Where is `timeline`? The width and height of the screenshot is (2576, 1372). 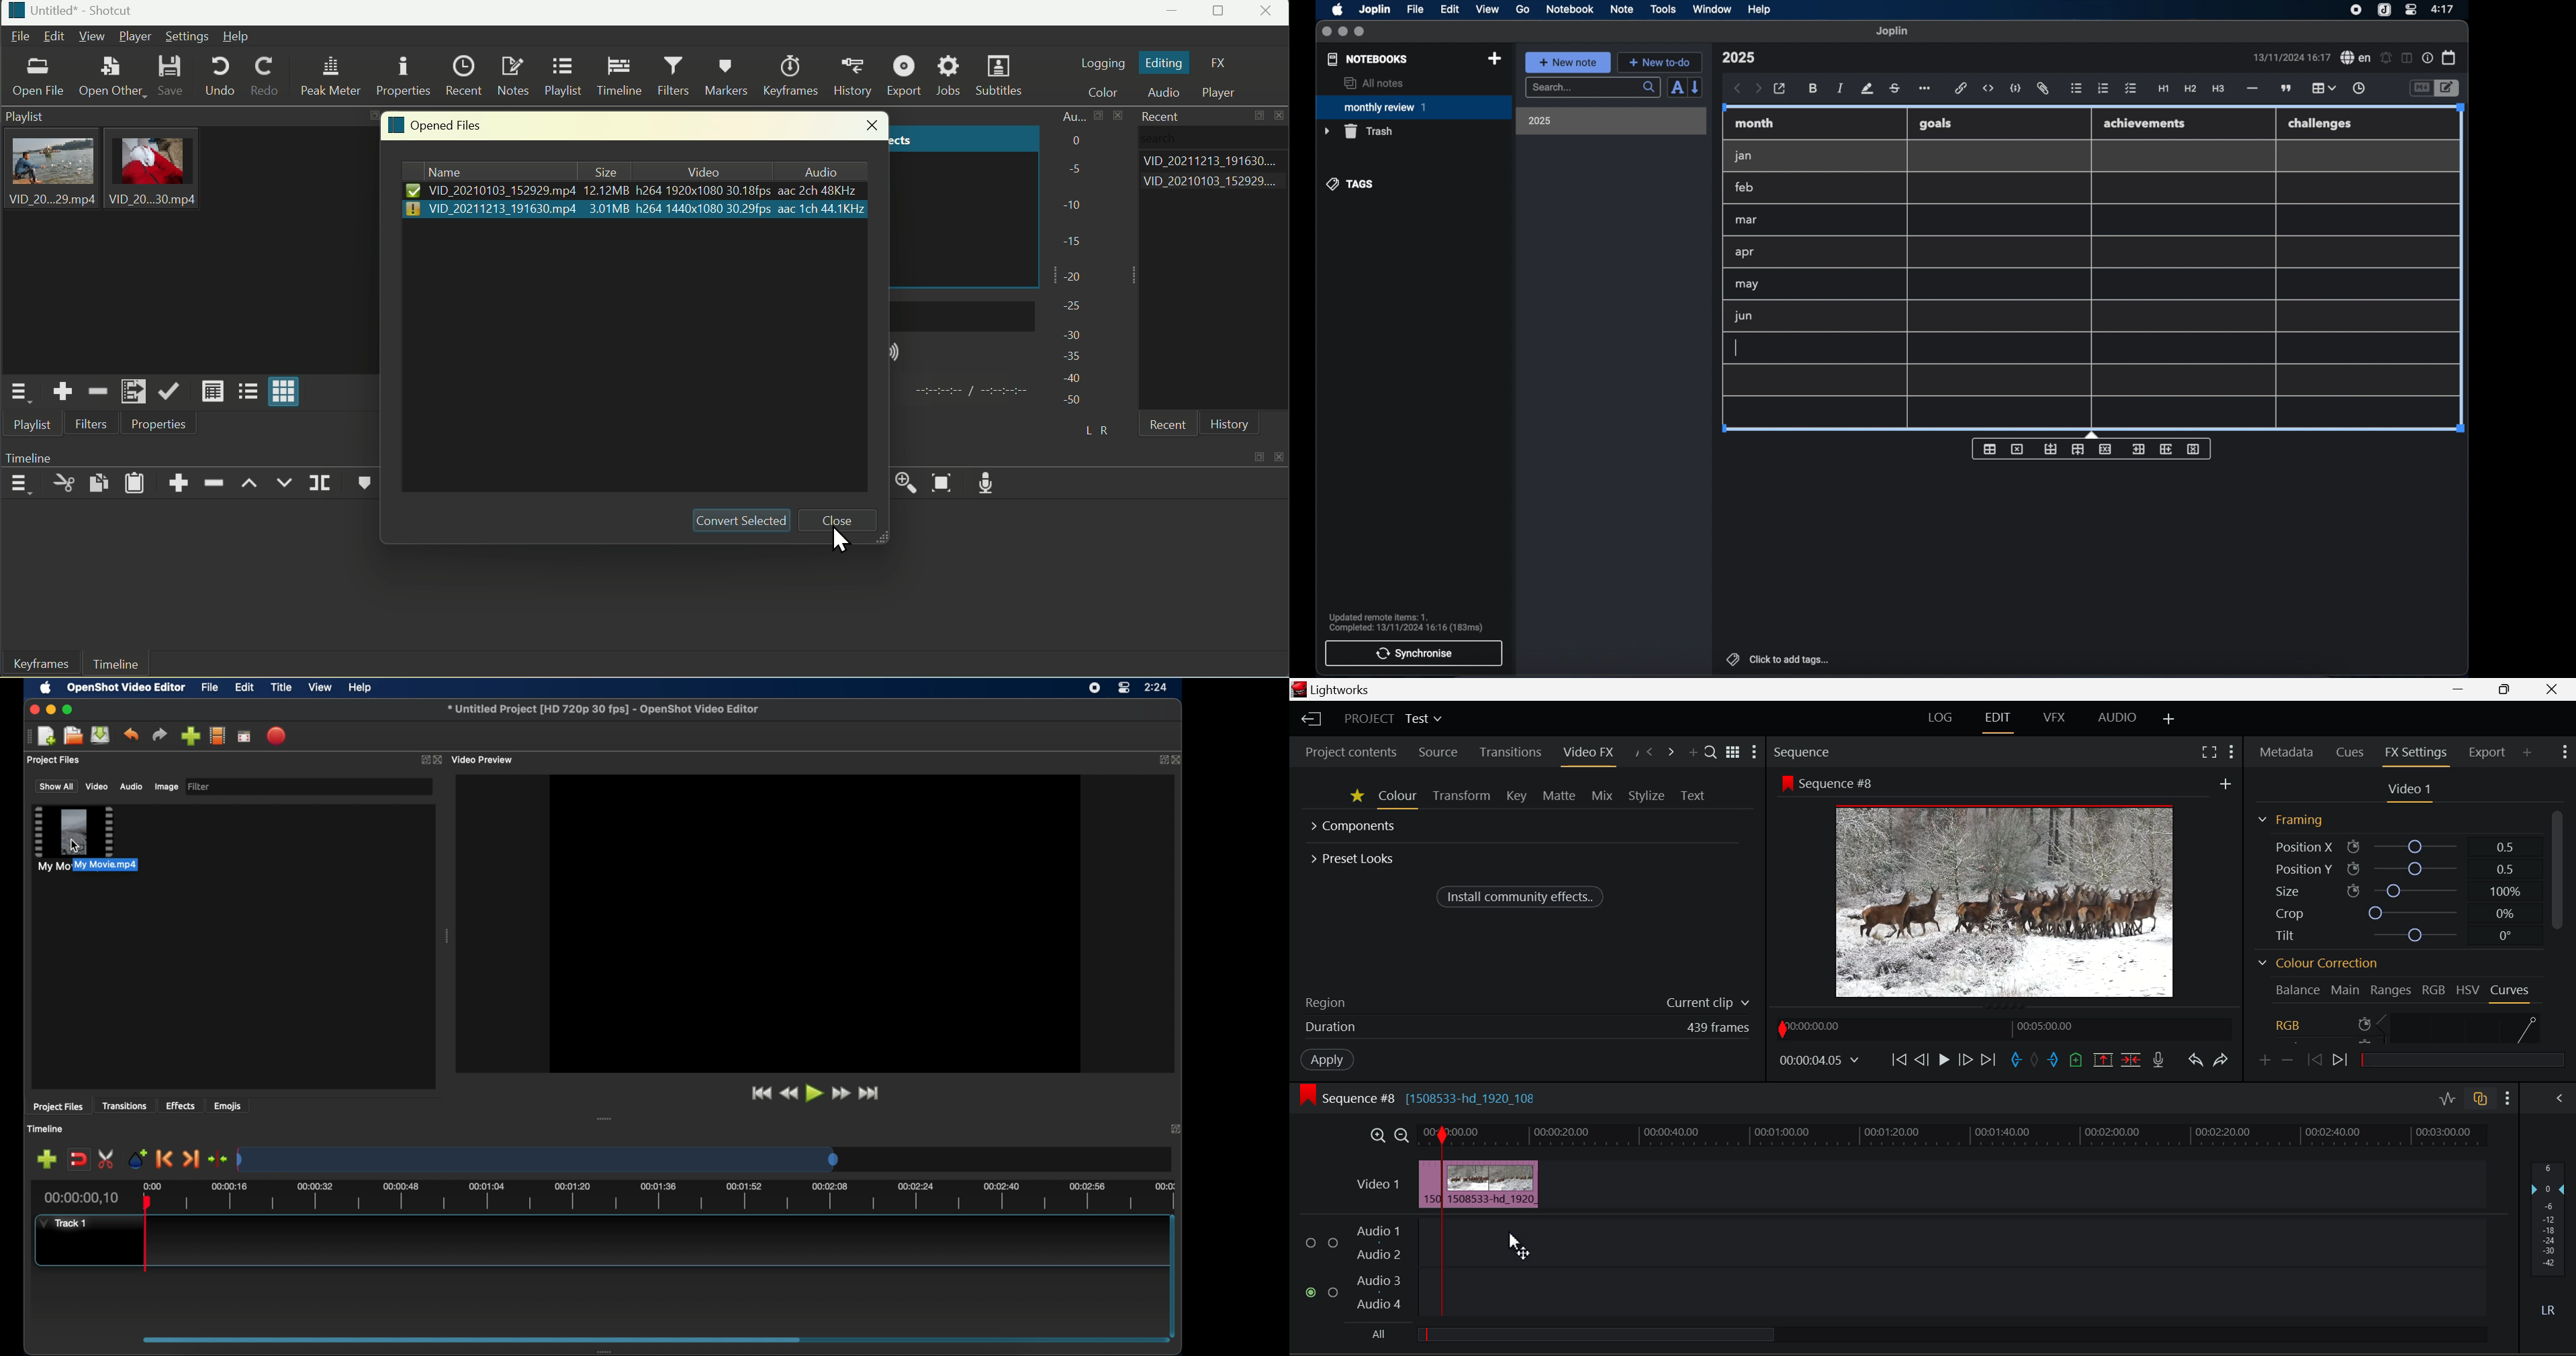
timeline is located at coordinates (46, 1129).